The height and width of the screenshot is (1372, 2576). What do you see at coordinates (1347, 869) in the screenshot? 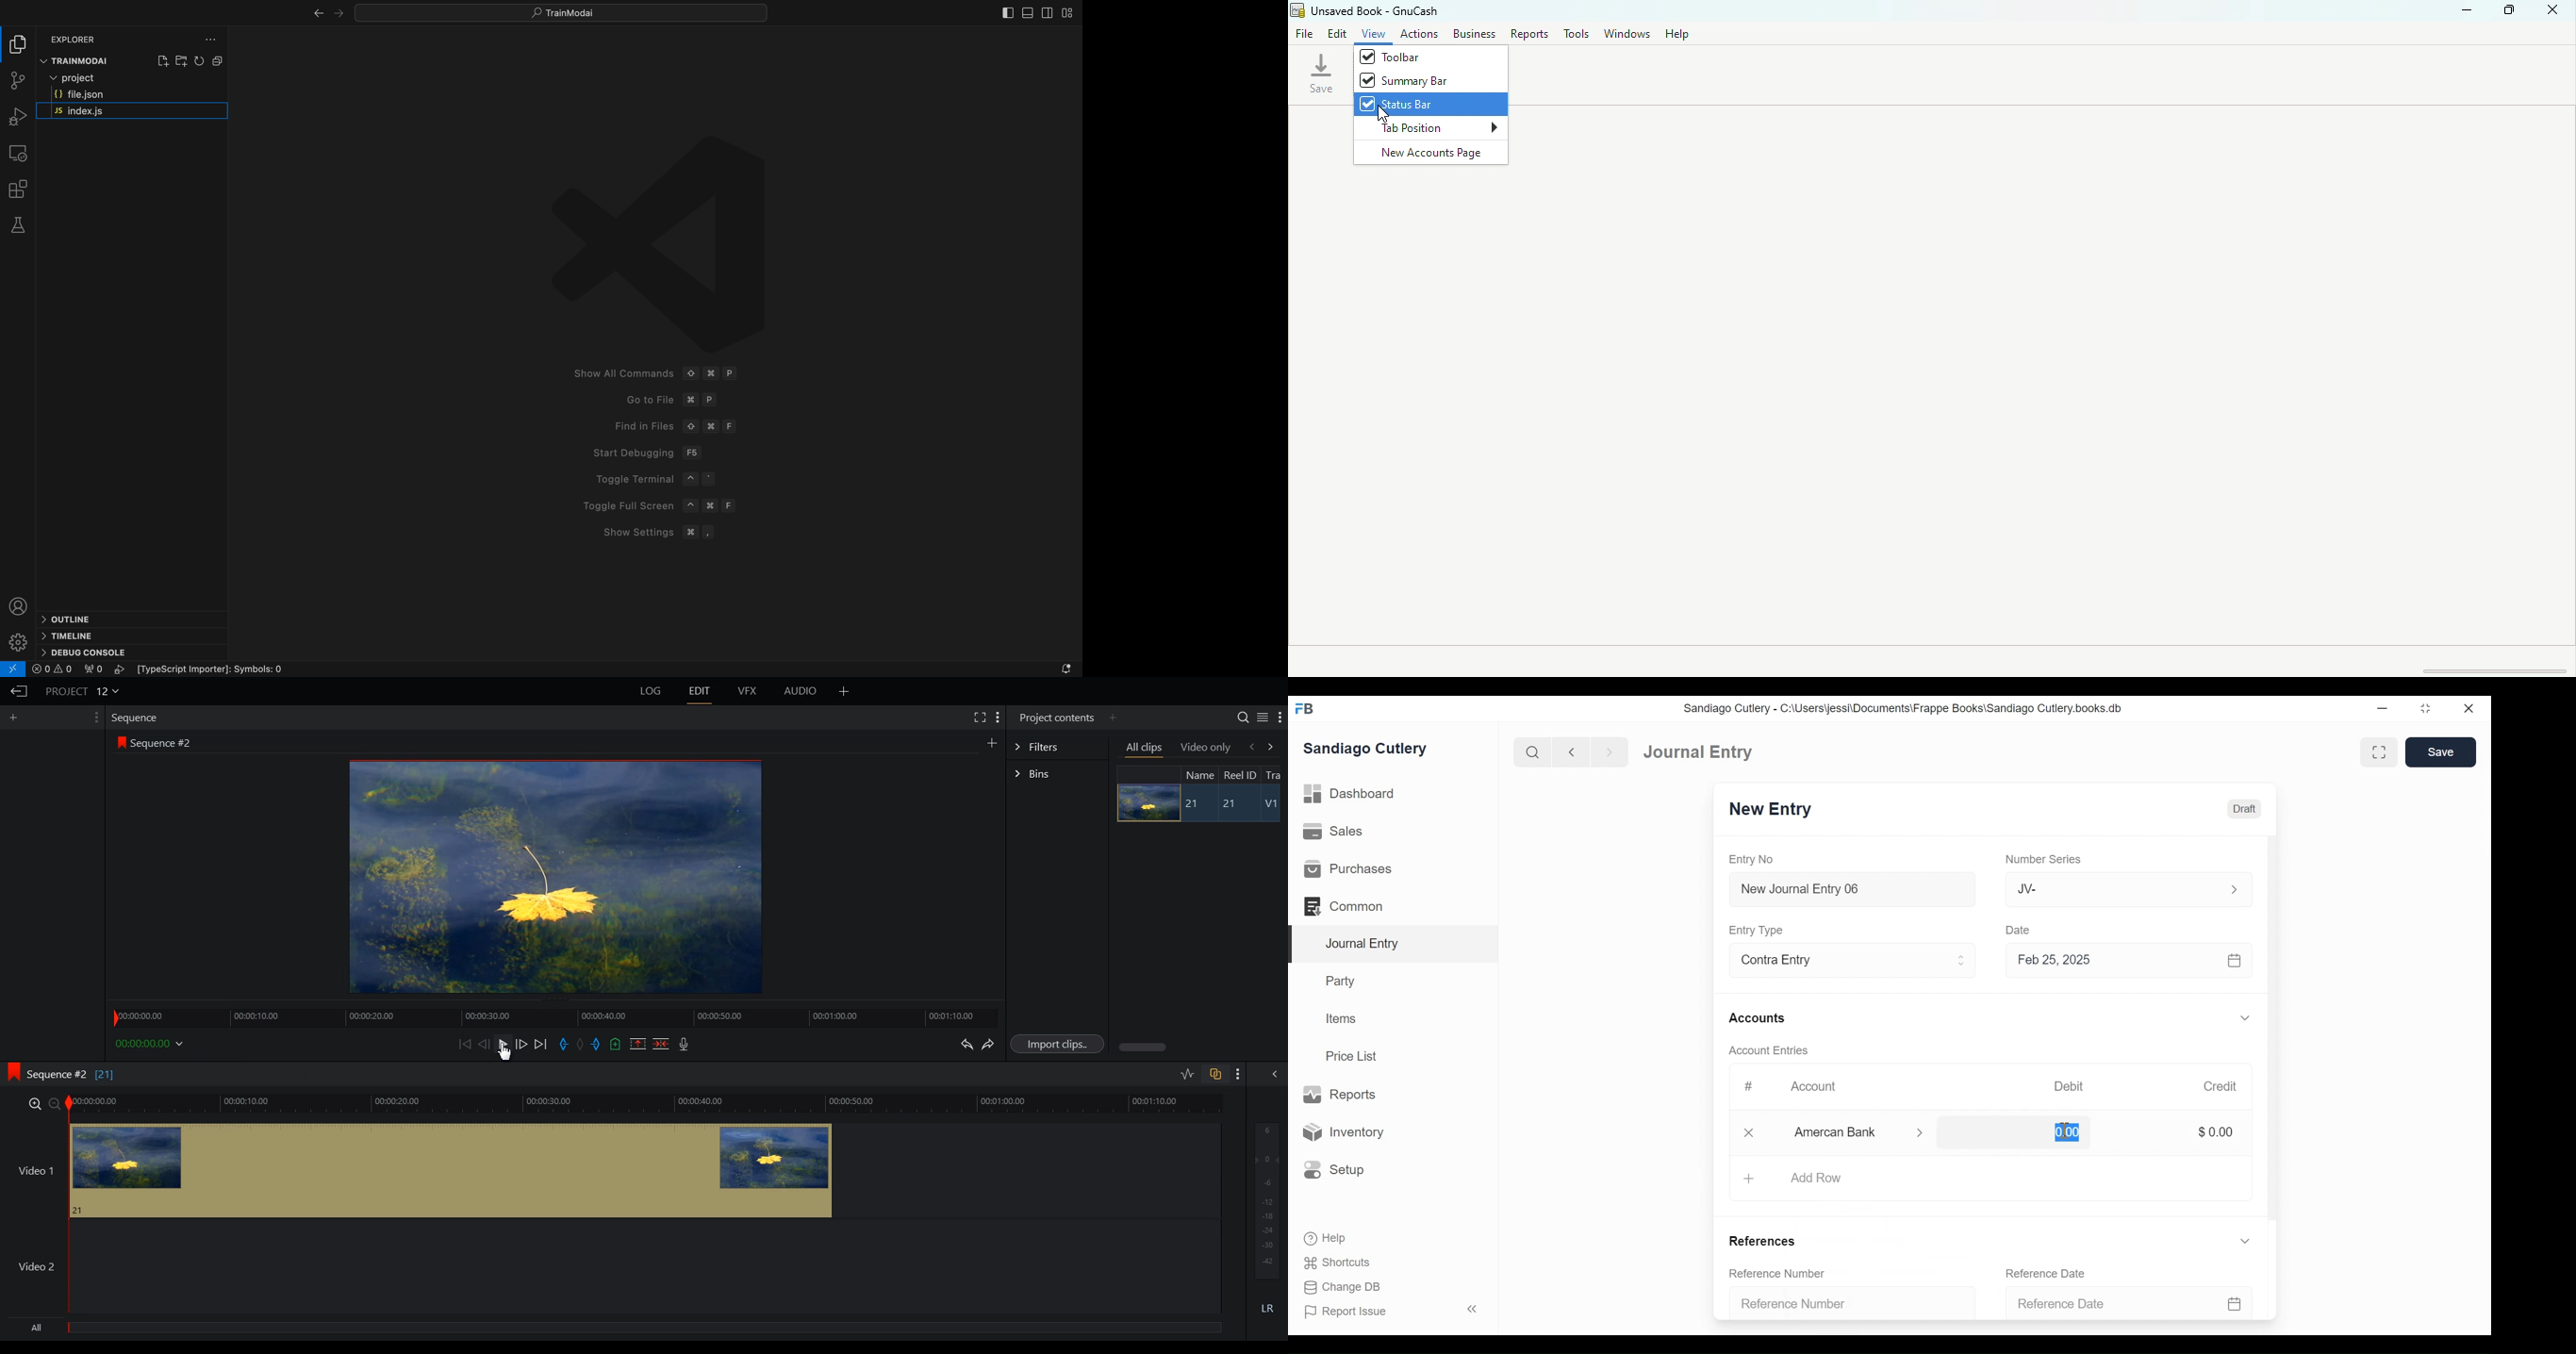
I see `Purchases` at bounding box center [1347, 869].